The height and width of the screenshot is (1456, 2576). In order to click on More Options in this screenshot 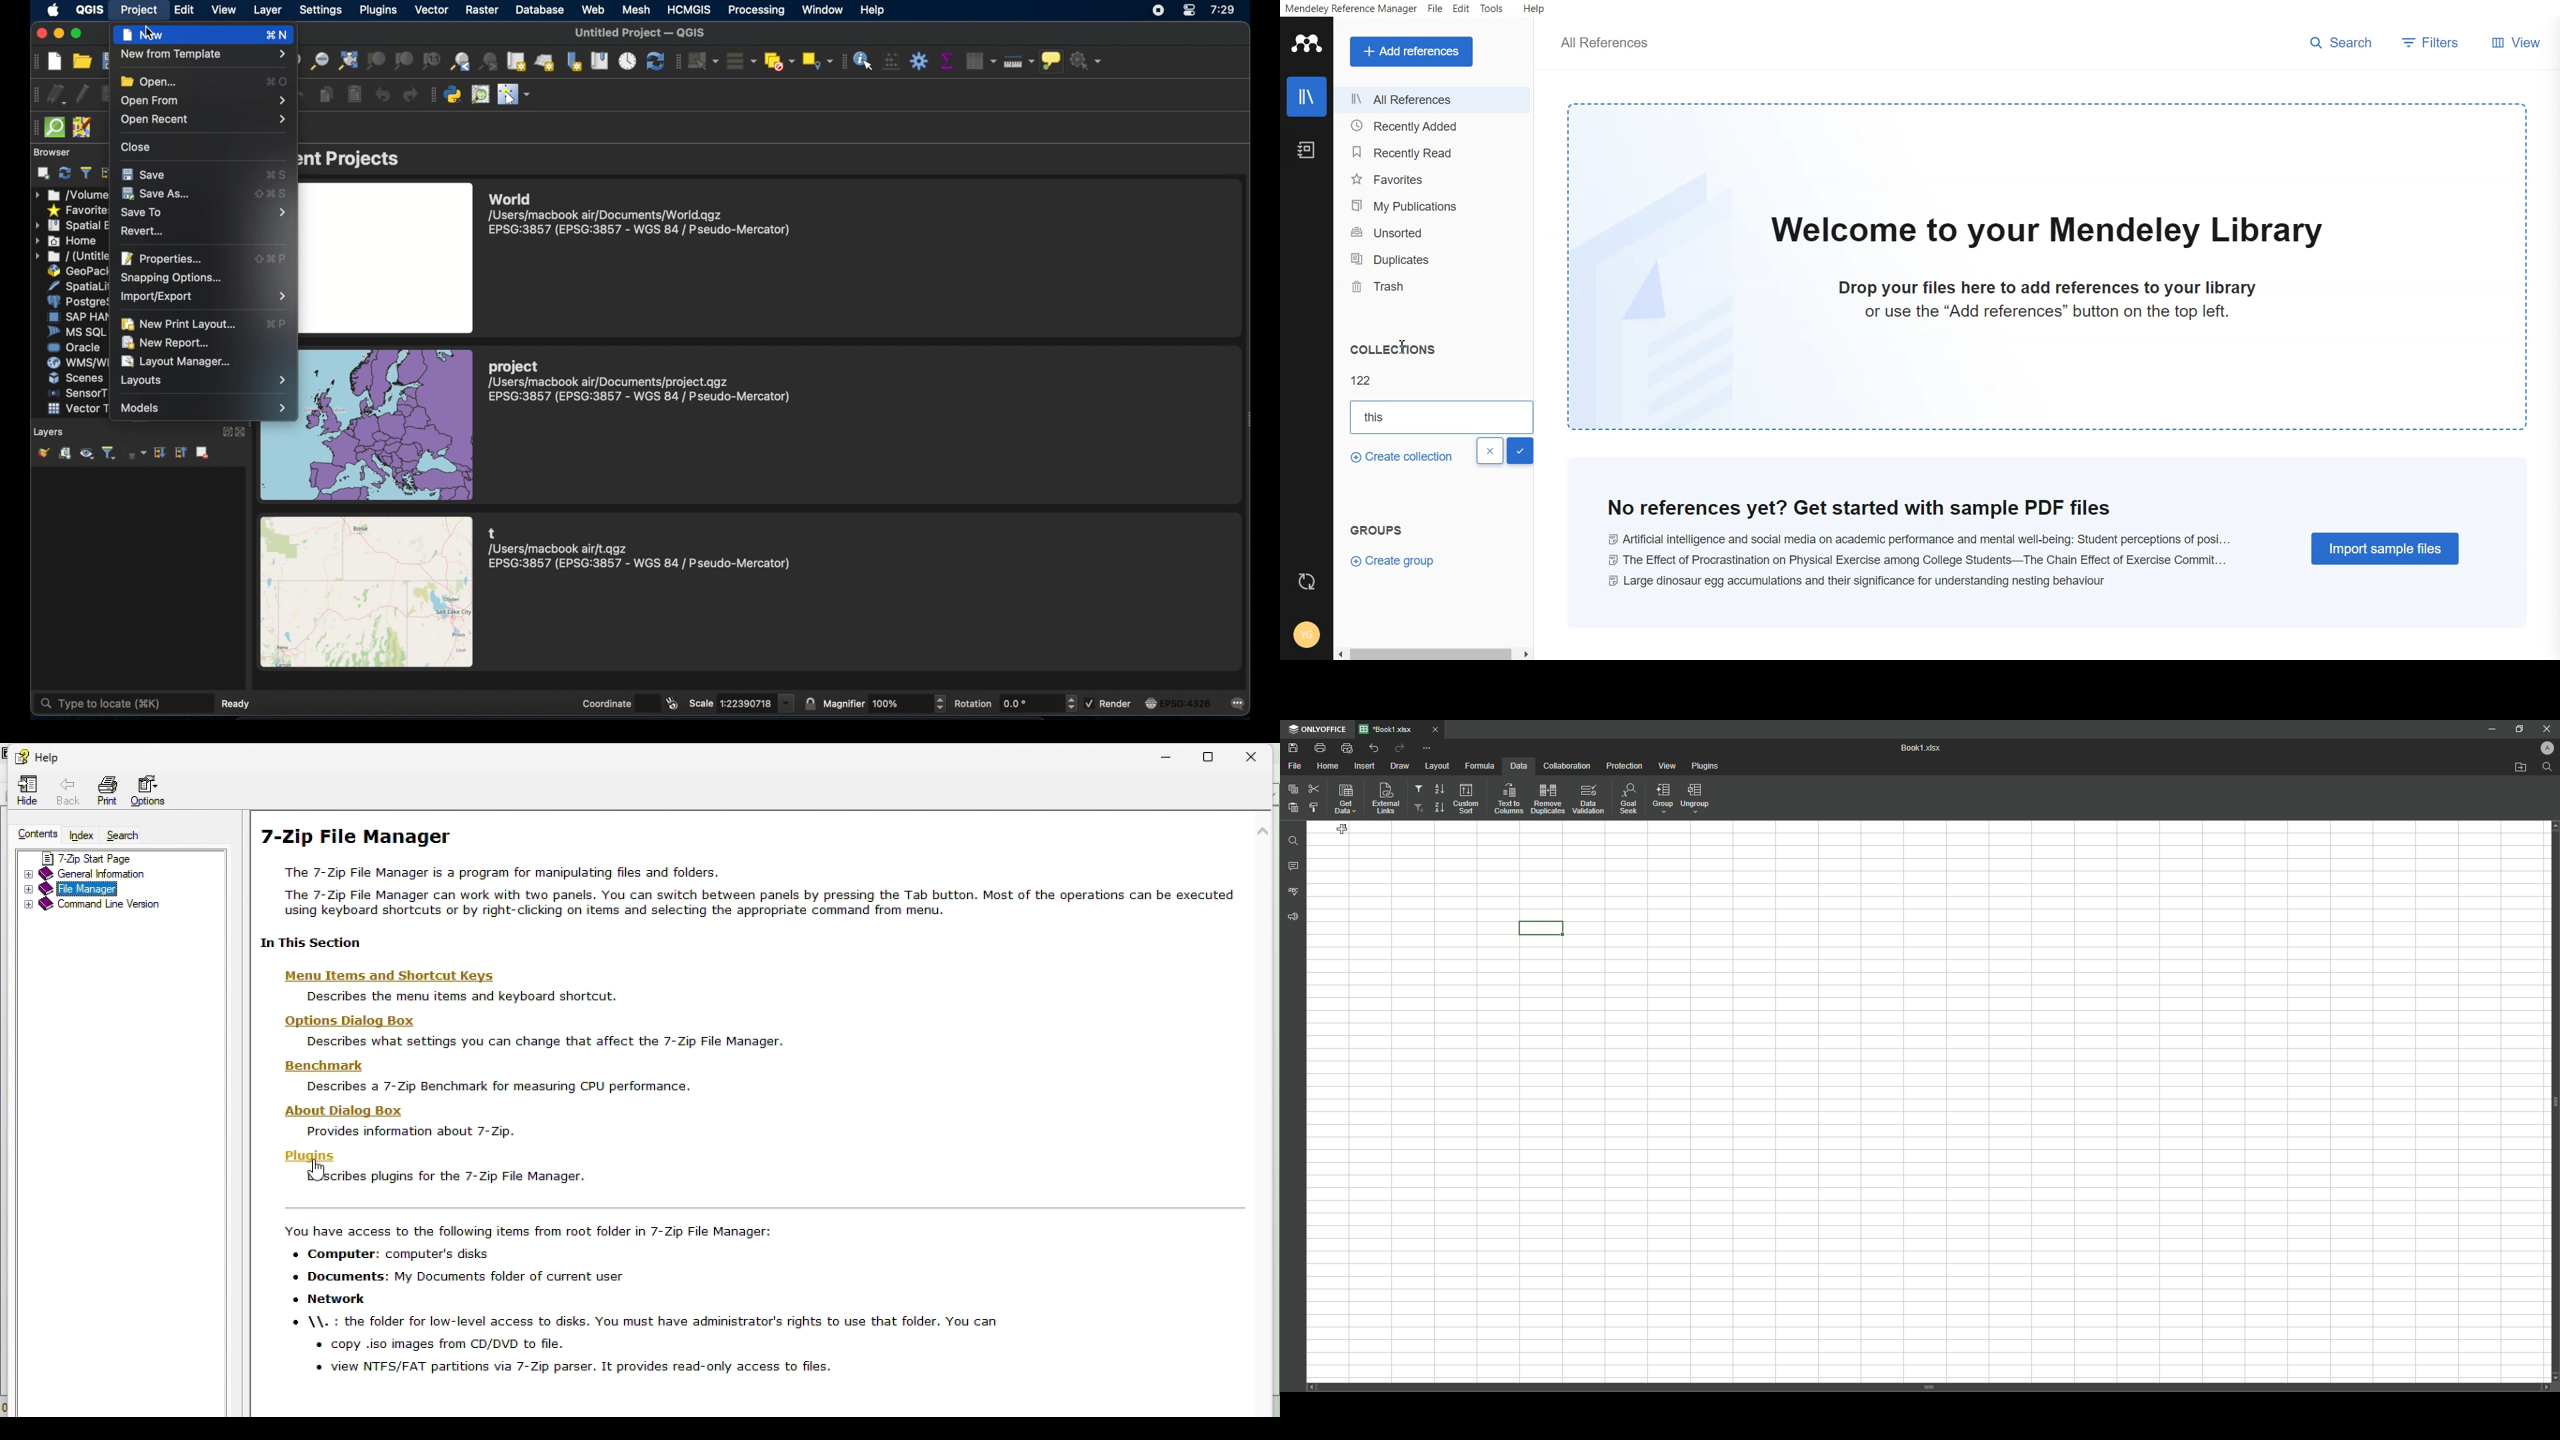, I will do `click(1429, 747)`.